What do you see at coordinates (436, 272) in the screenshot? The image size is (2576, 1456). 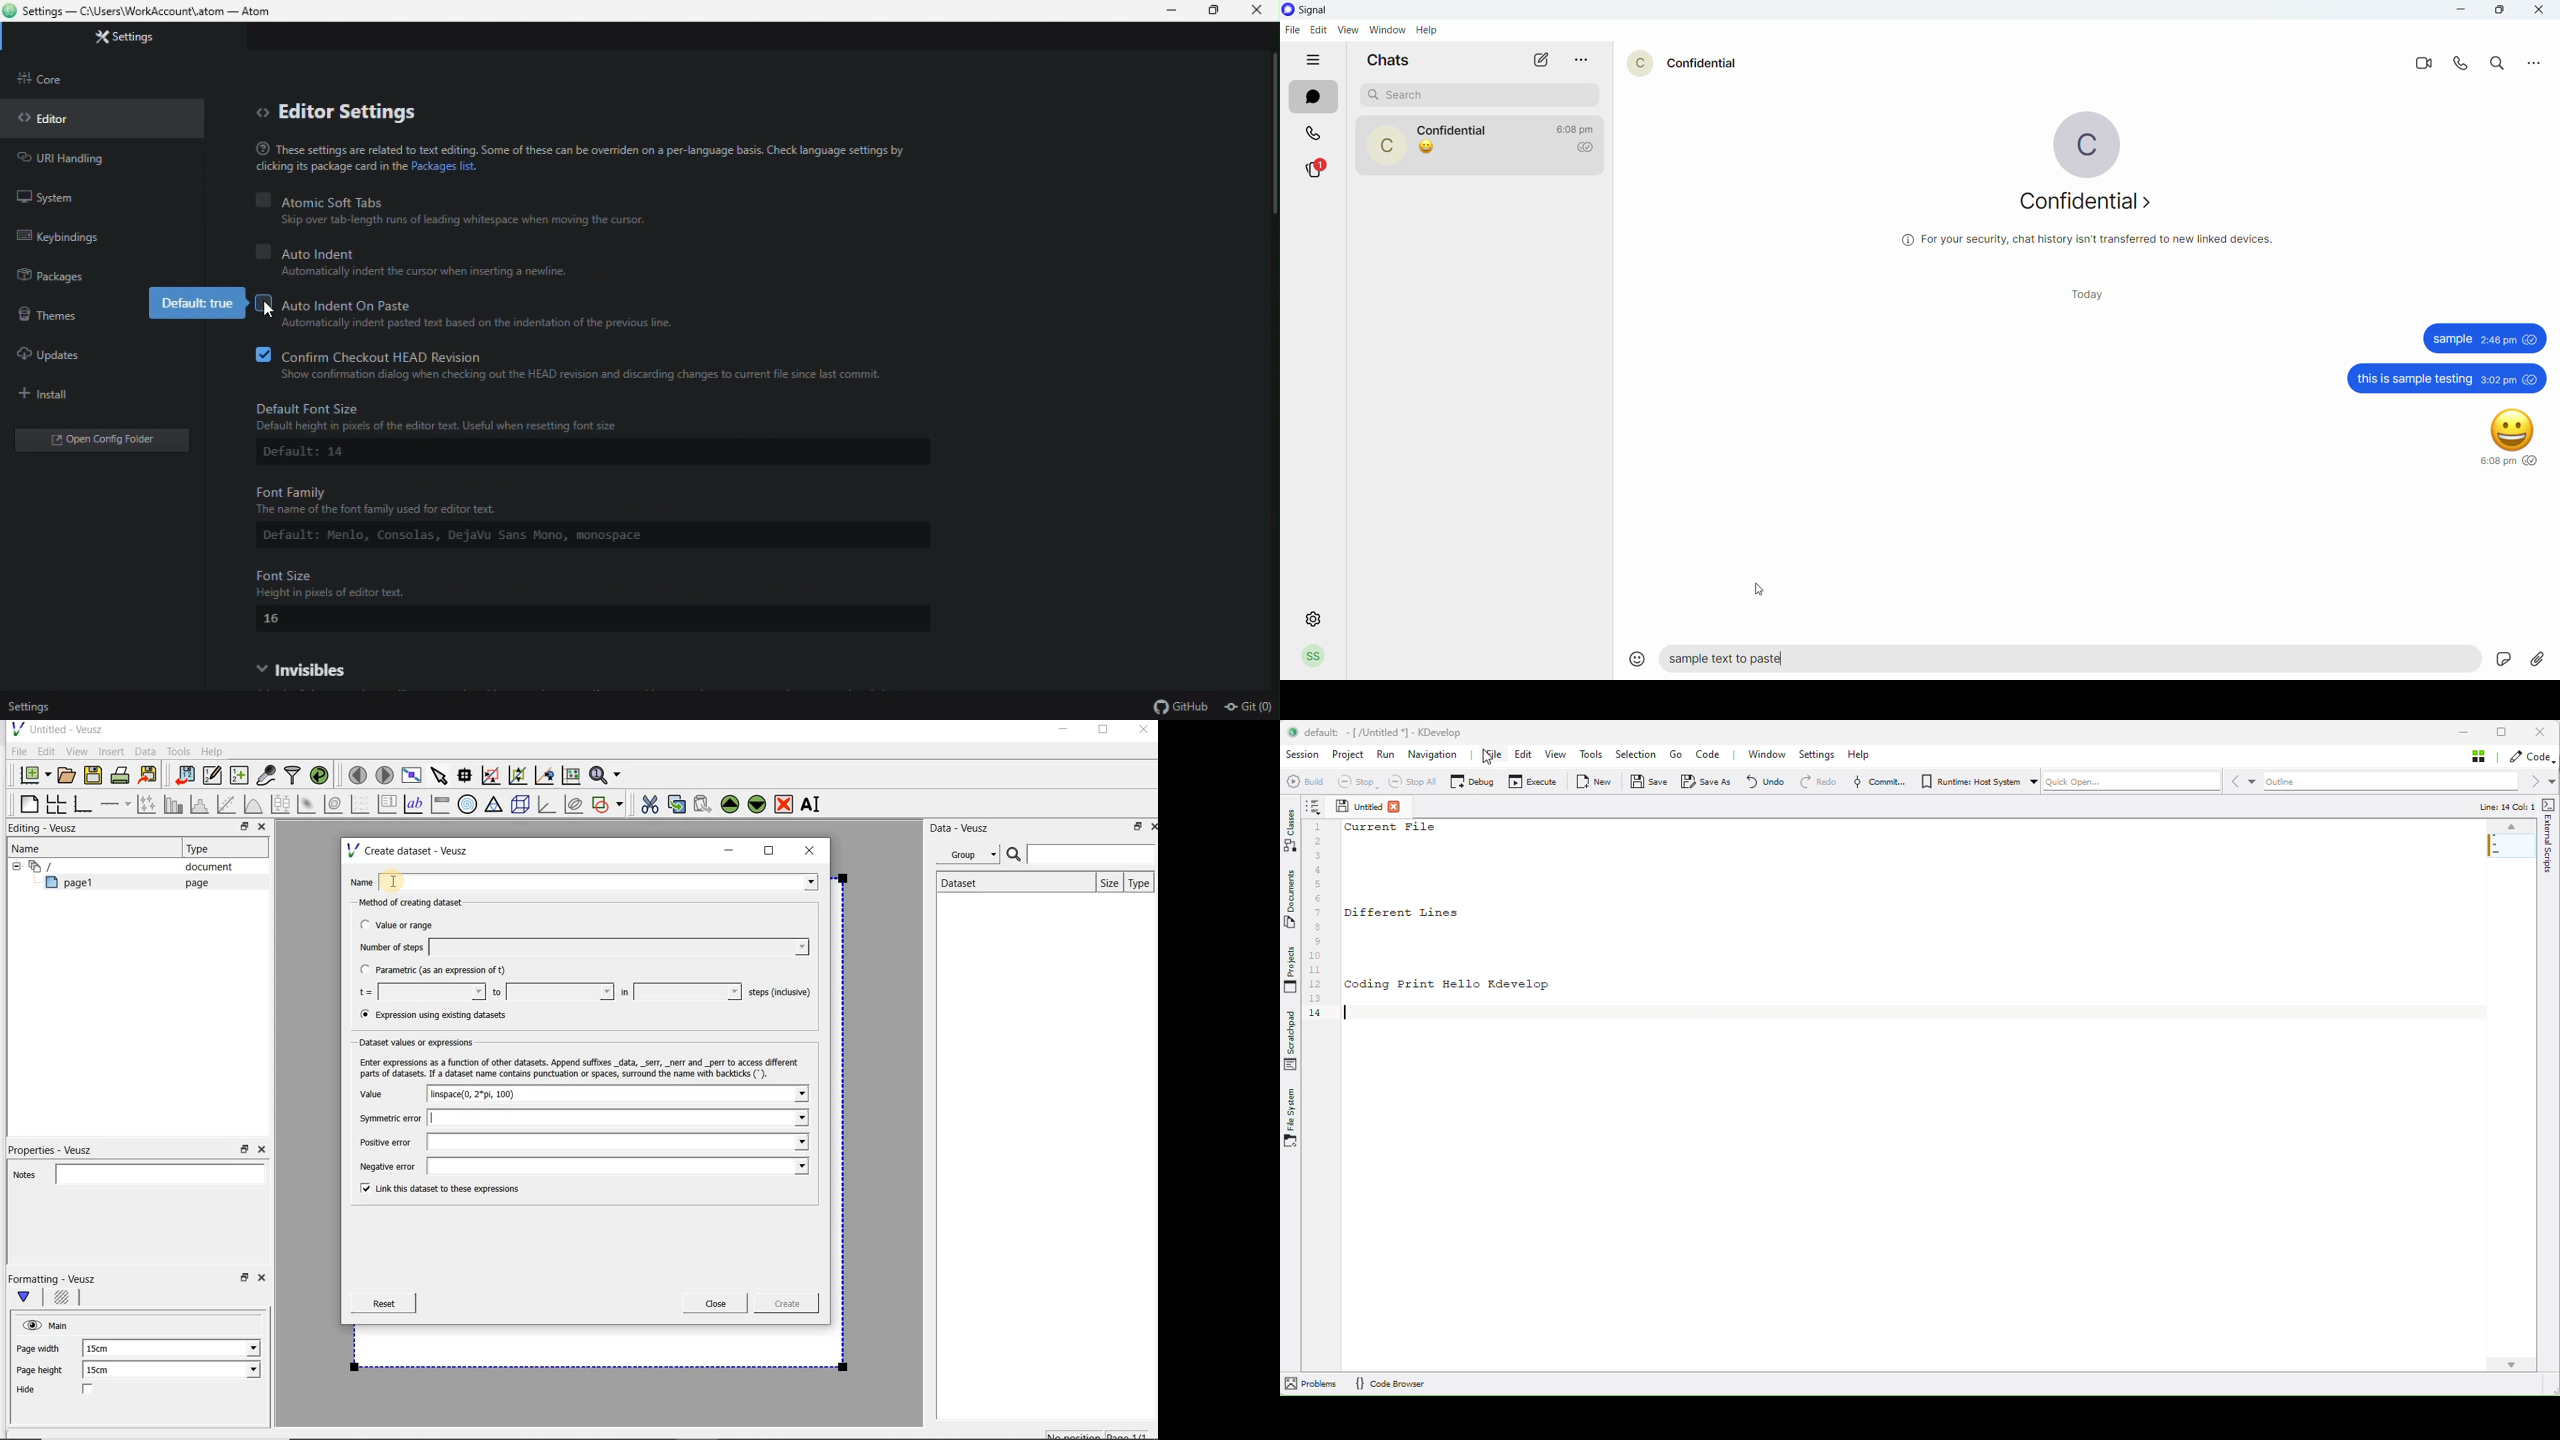 I see `Automatically indent the cursor when inserting a newline.` at bounding box center [436, 272].